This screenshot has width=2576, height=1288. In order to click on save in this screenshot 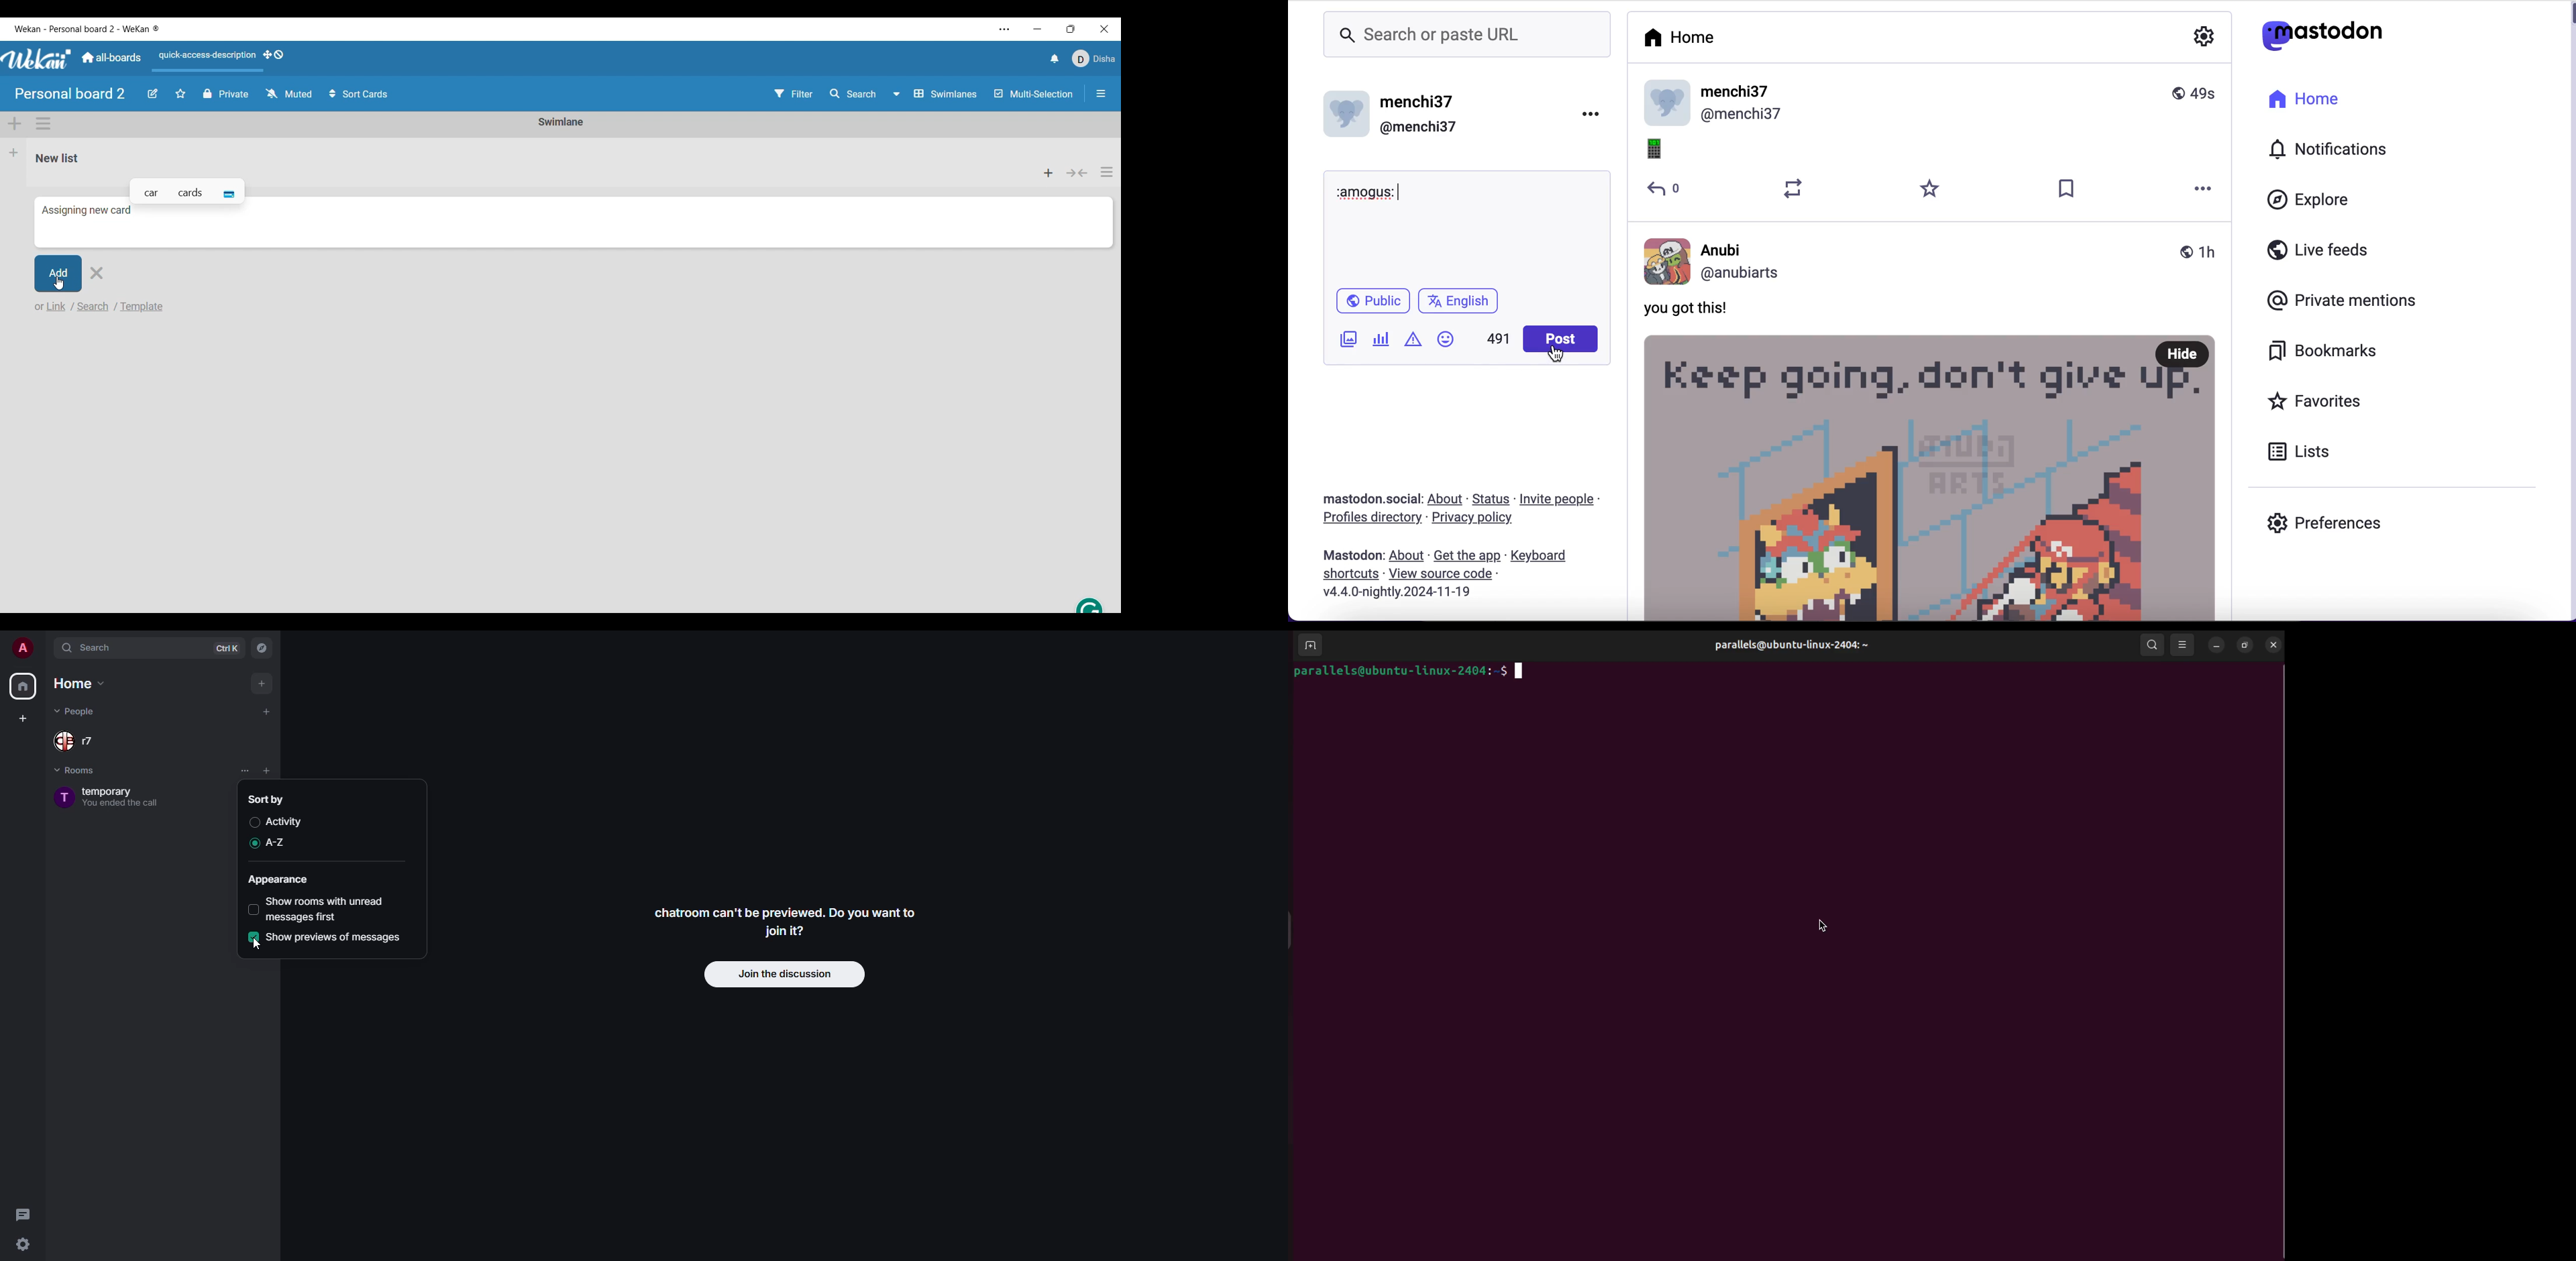, I will do `click(2067, 190)`.